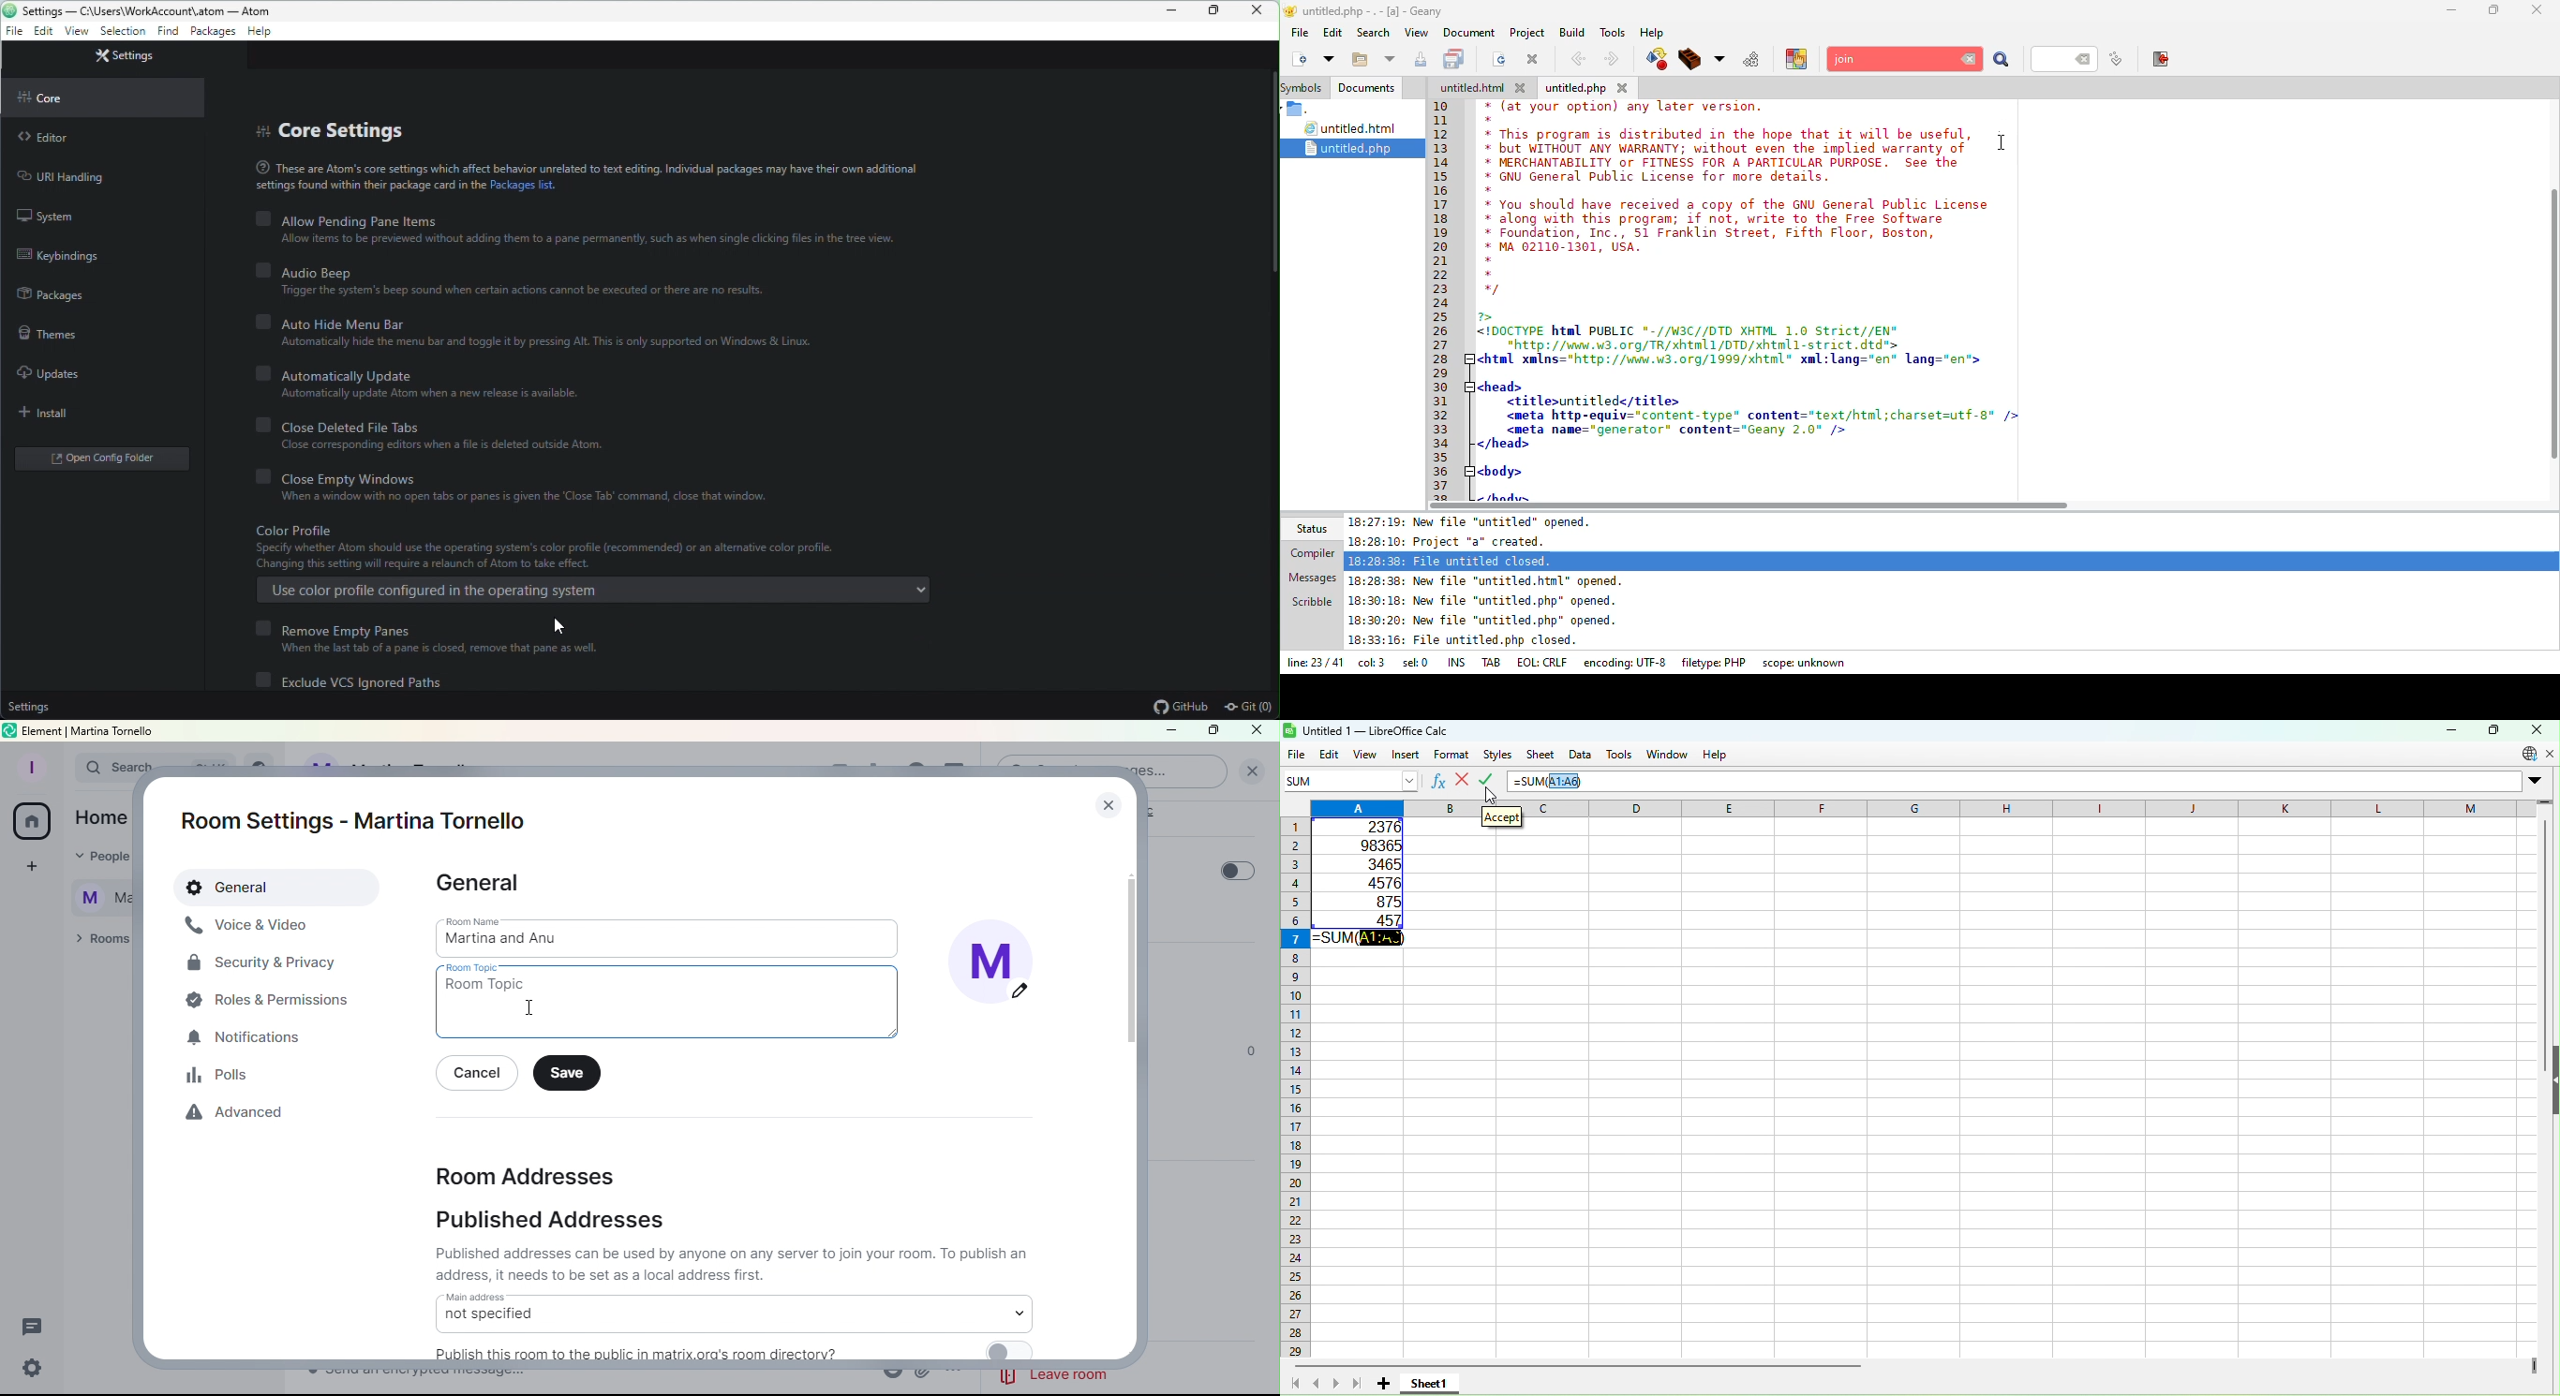 The width and height of the screenshot is (2576, 1400). Describe the element at coordinates (1451, 560) in the screenshot. I see `18:28:38: File untitled closed.` at that location.